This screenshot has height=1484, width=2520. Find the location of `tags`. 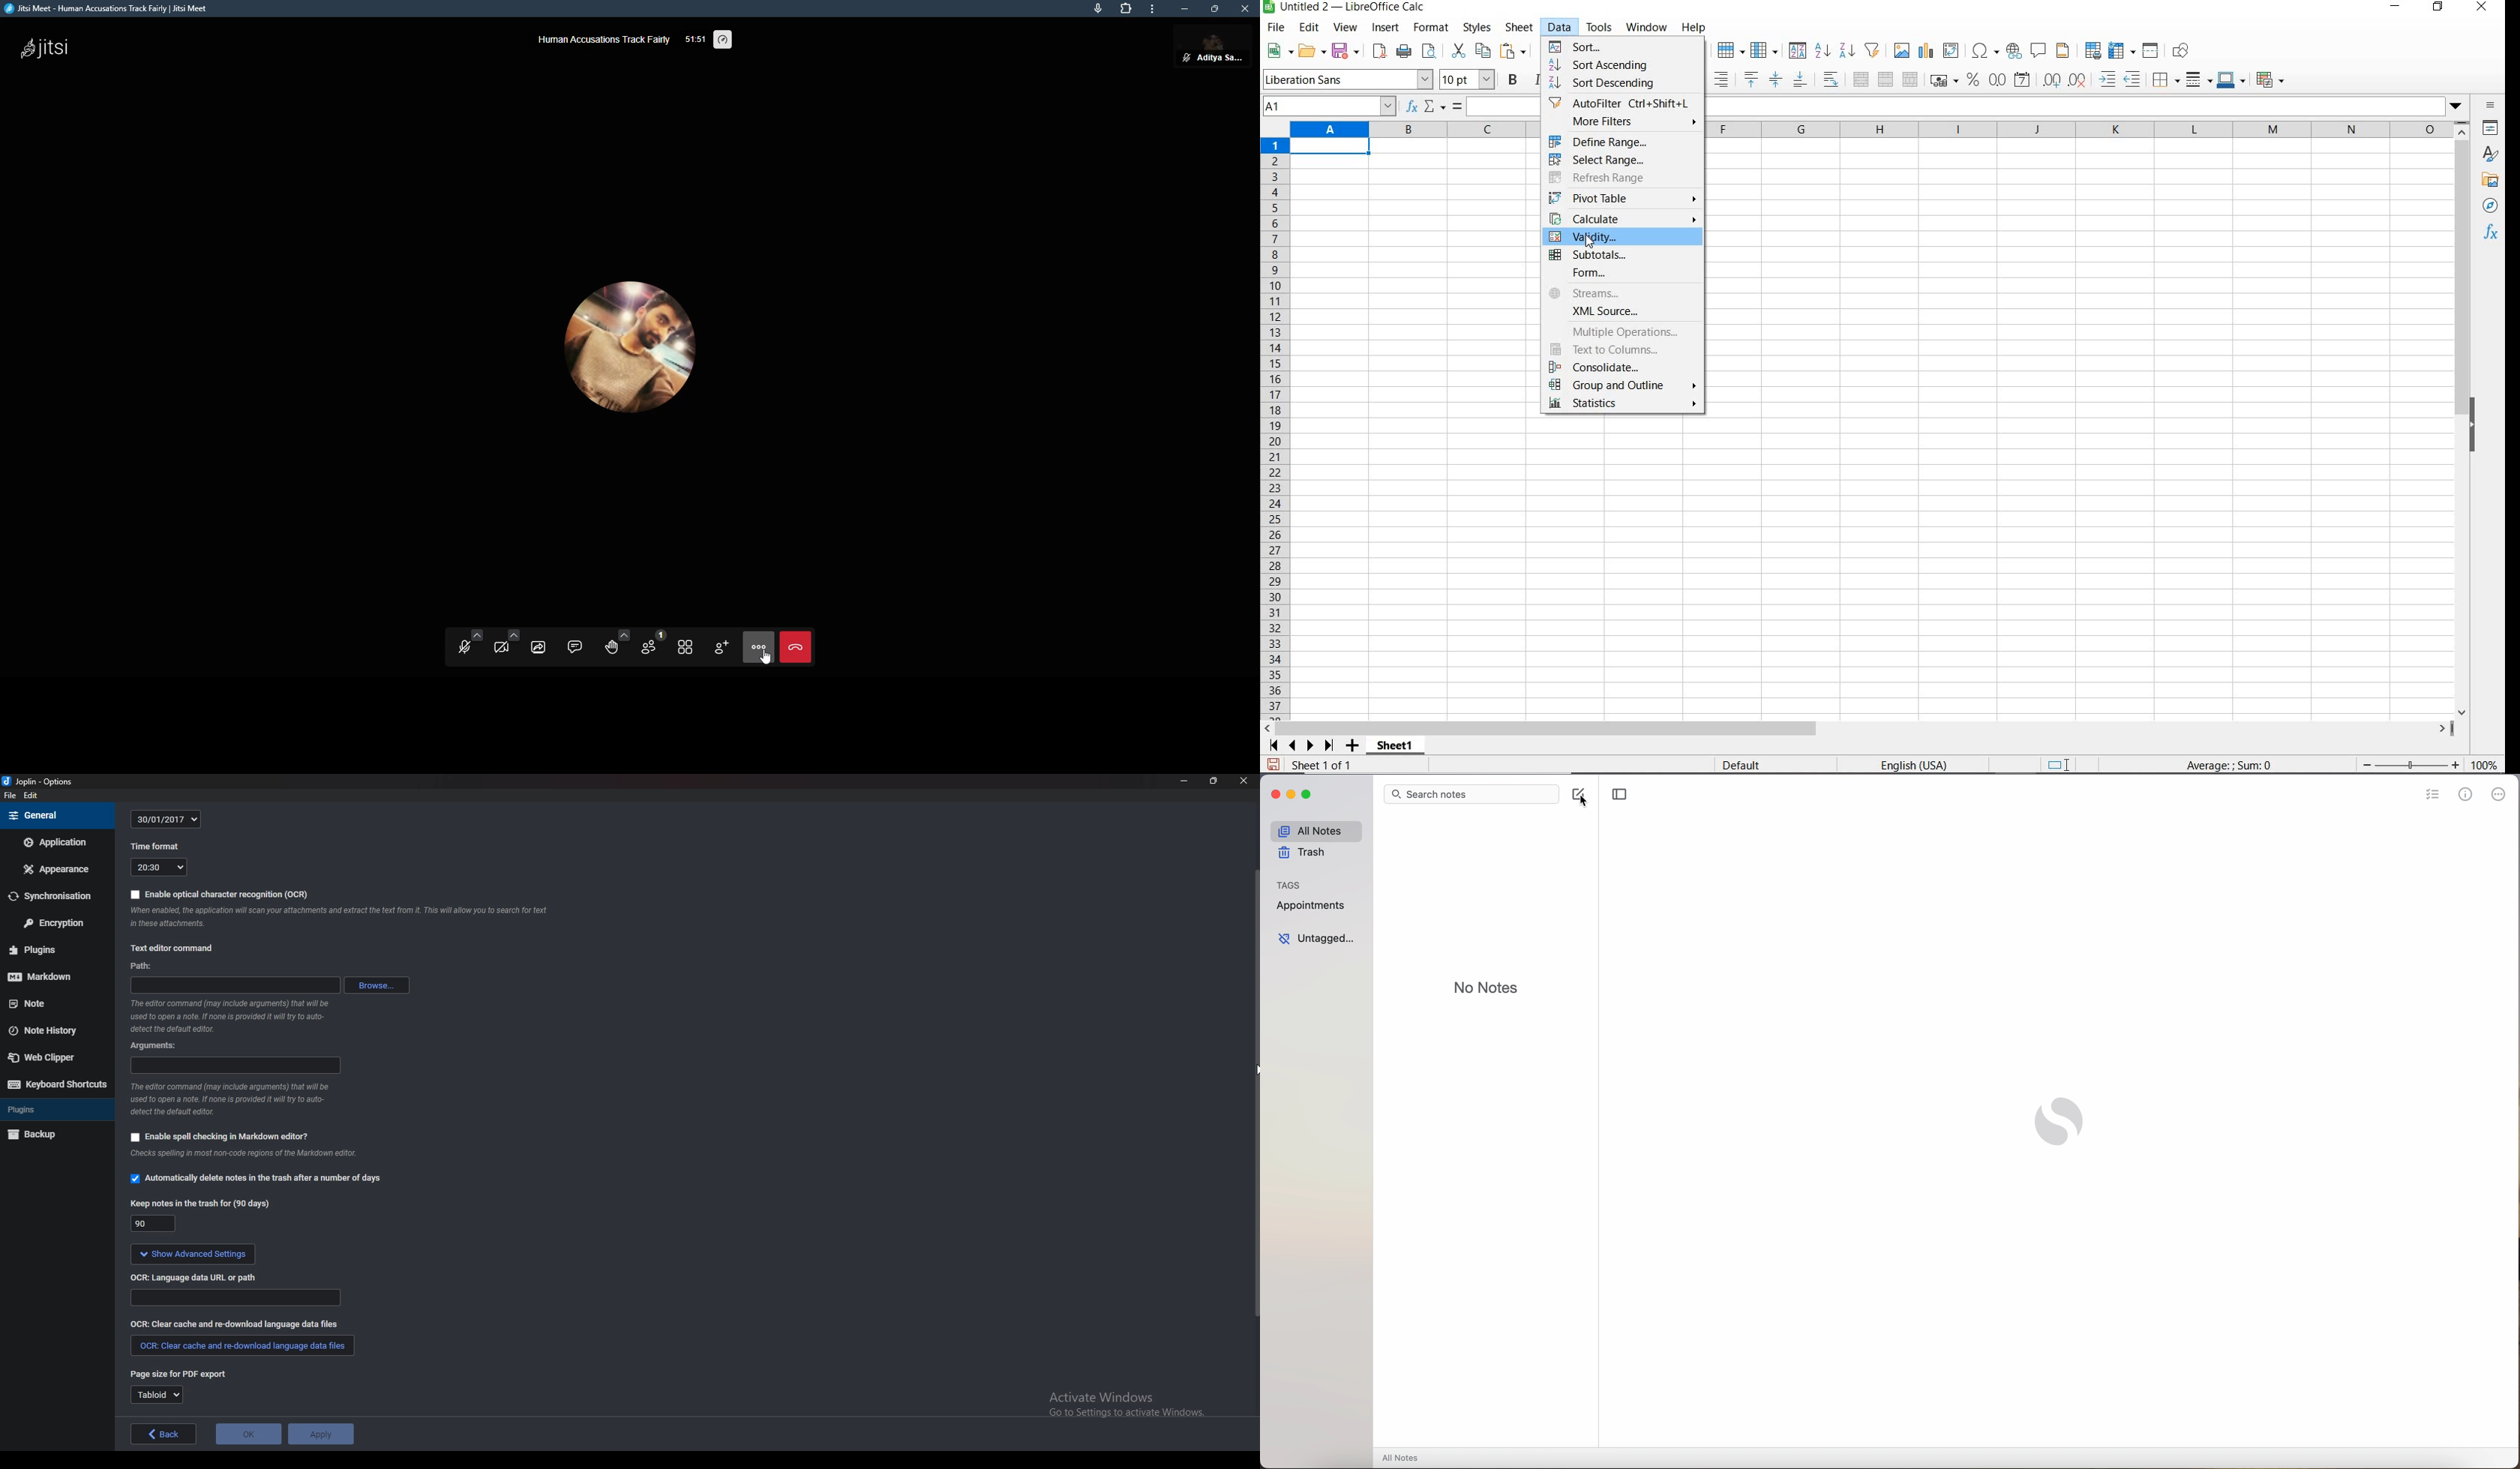

tags is located at coordinates (1292, 884).